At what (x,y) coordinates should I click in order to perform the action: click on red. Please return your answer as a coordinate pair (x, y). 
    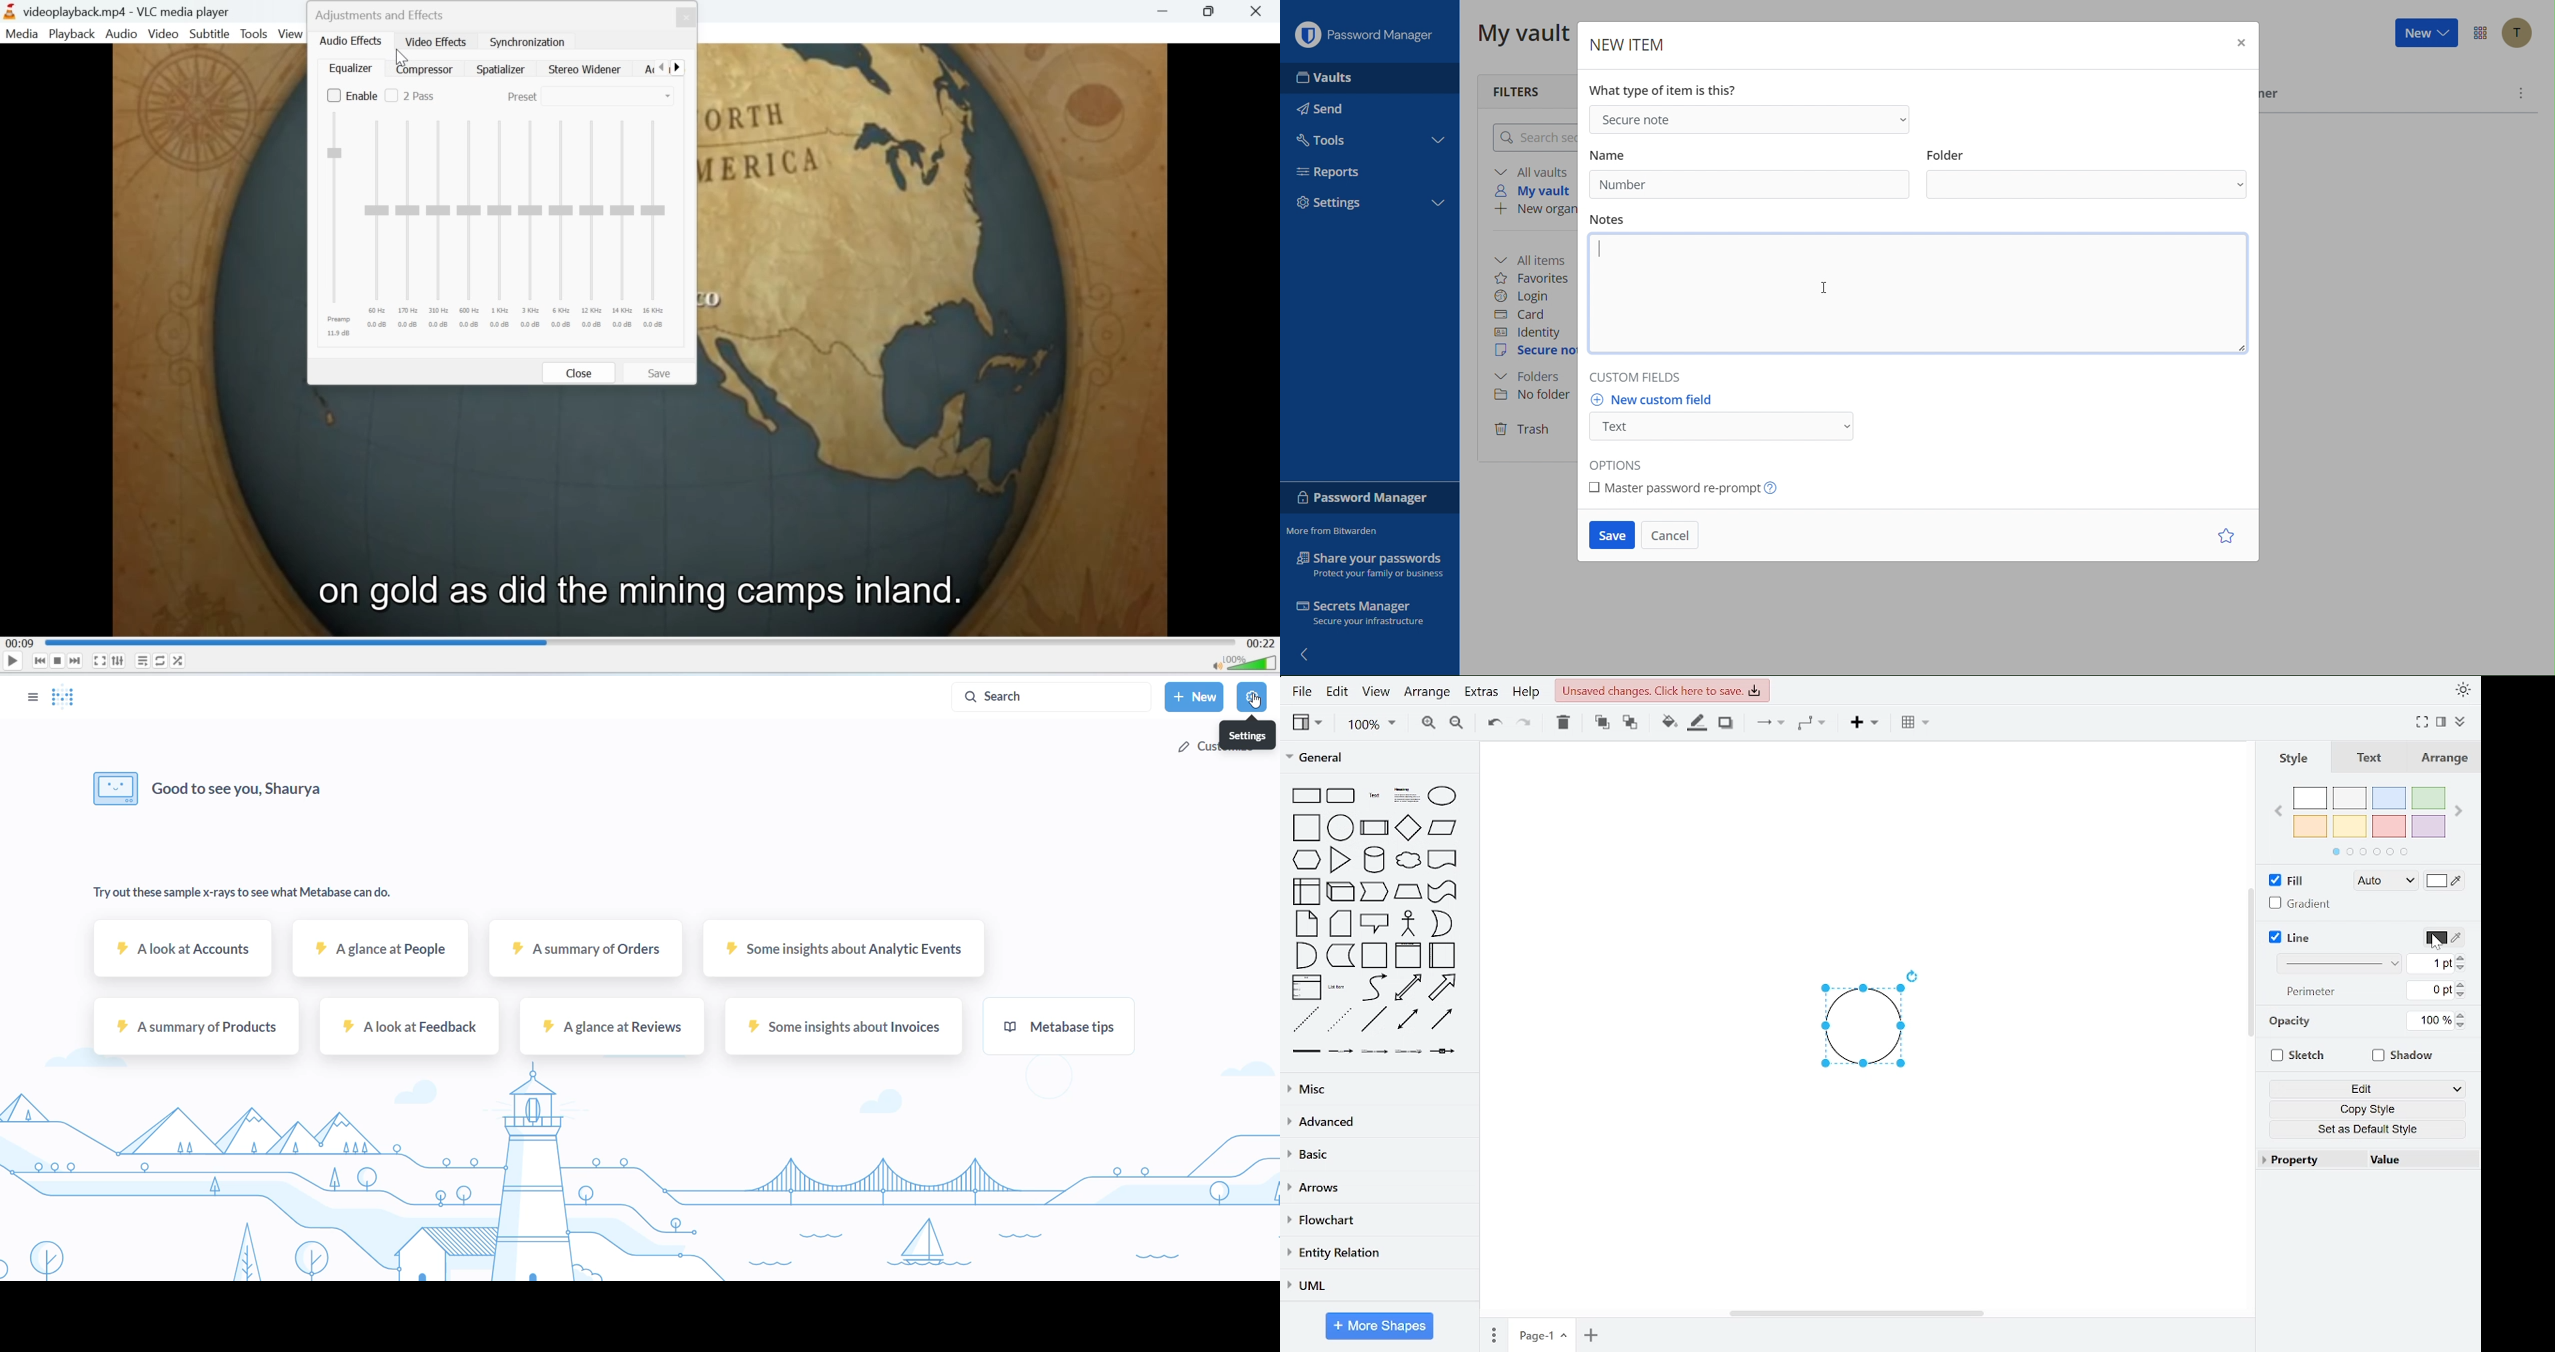
    Looking at the image, I should click on (2390, 825).